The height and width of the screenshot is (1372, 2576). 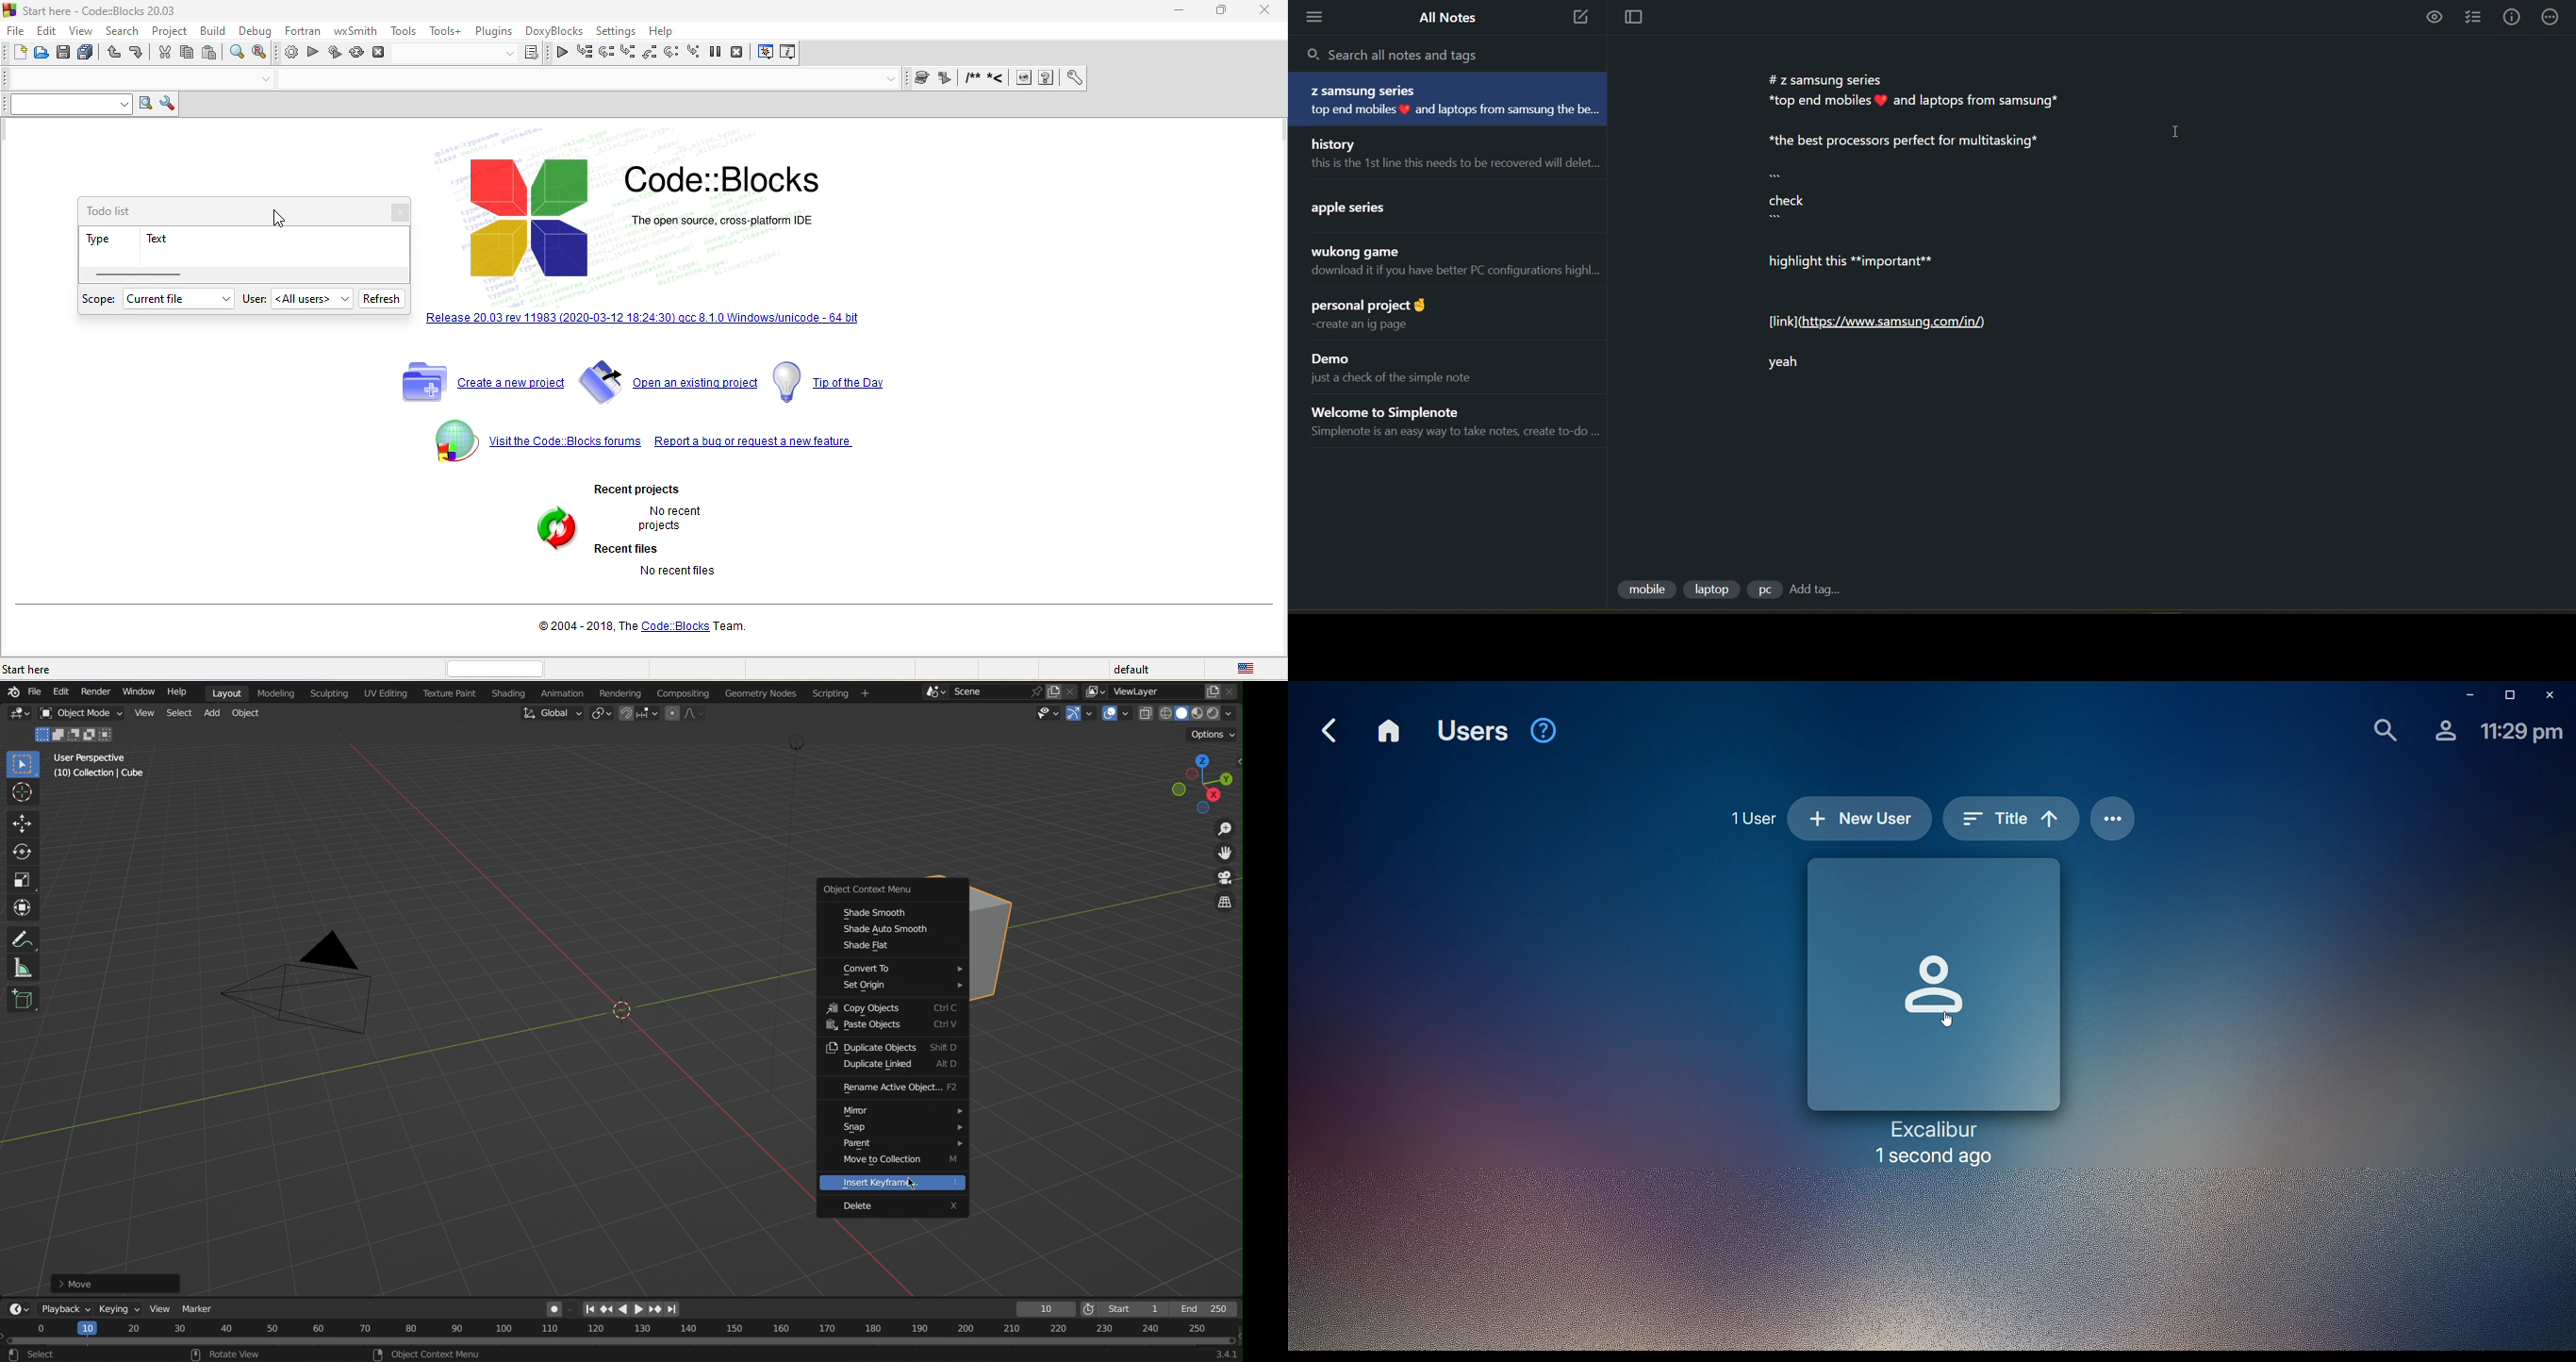 What do you see at coordinates (19, 30) in the screenshot?
I see `file` at bounding box center [19, 30].